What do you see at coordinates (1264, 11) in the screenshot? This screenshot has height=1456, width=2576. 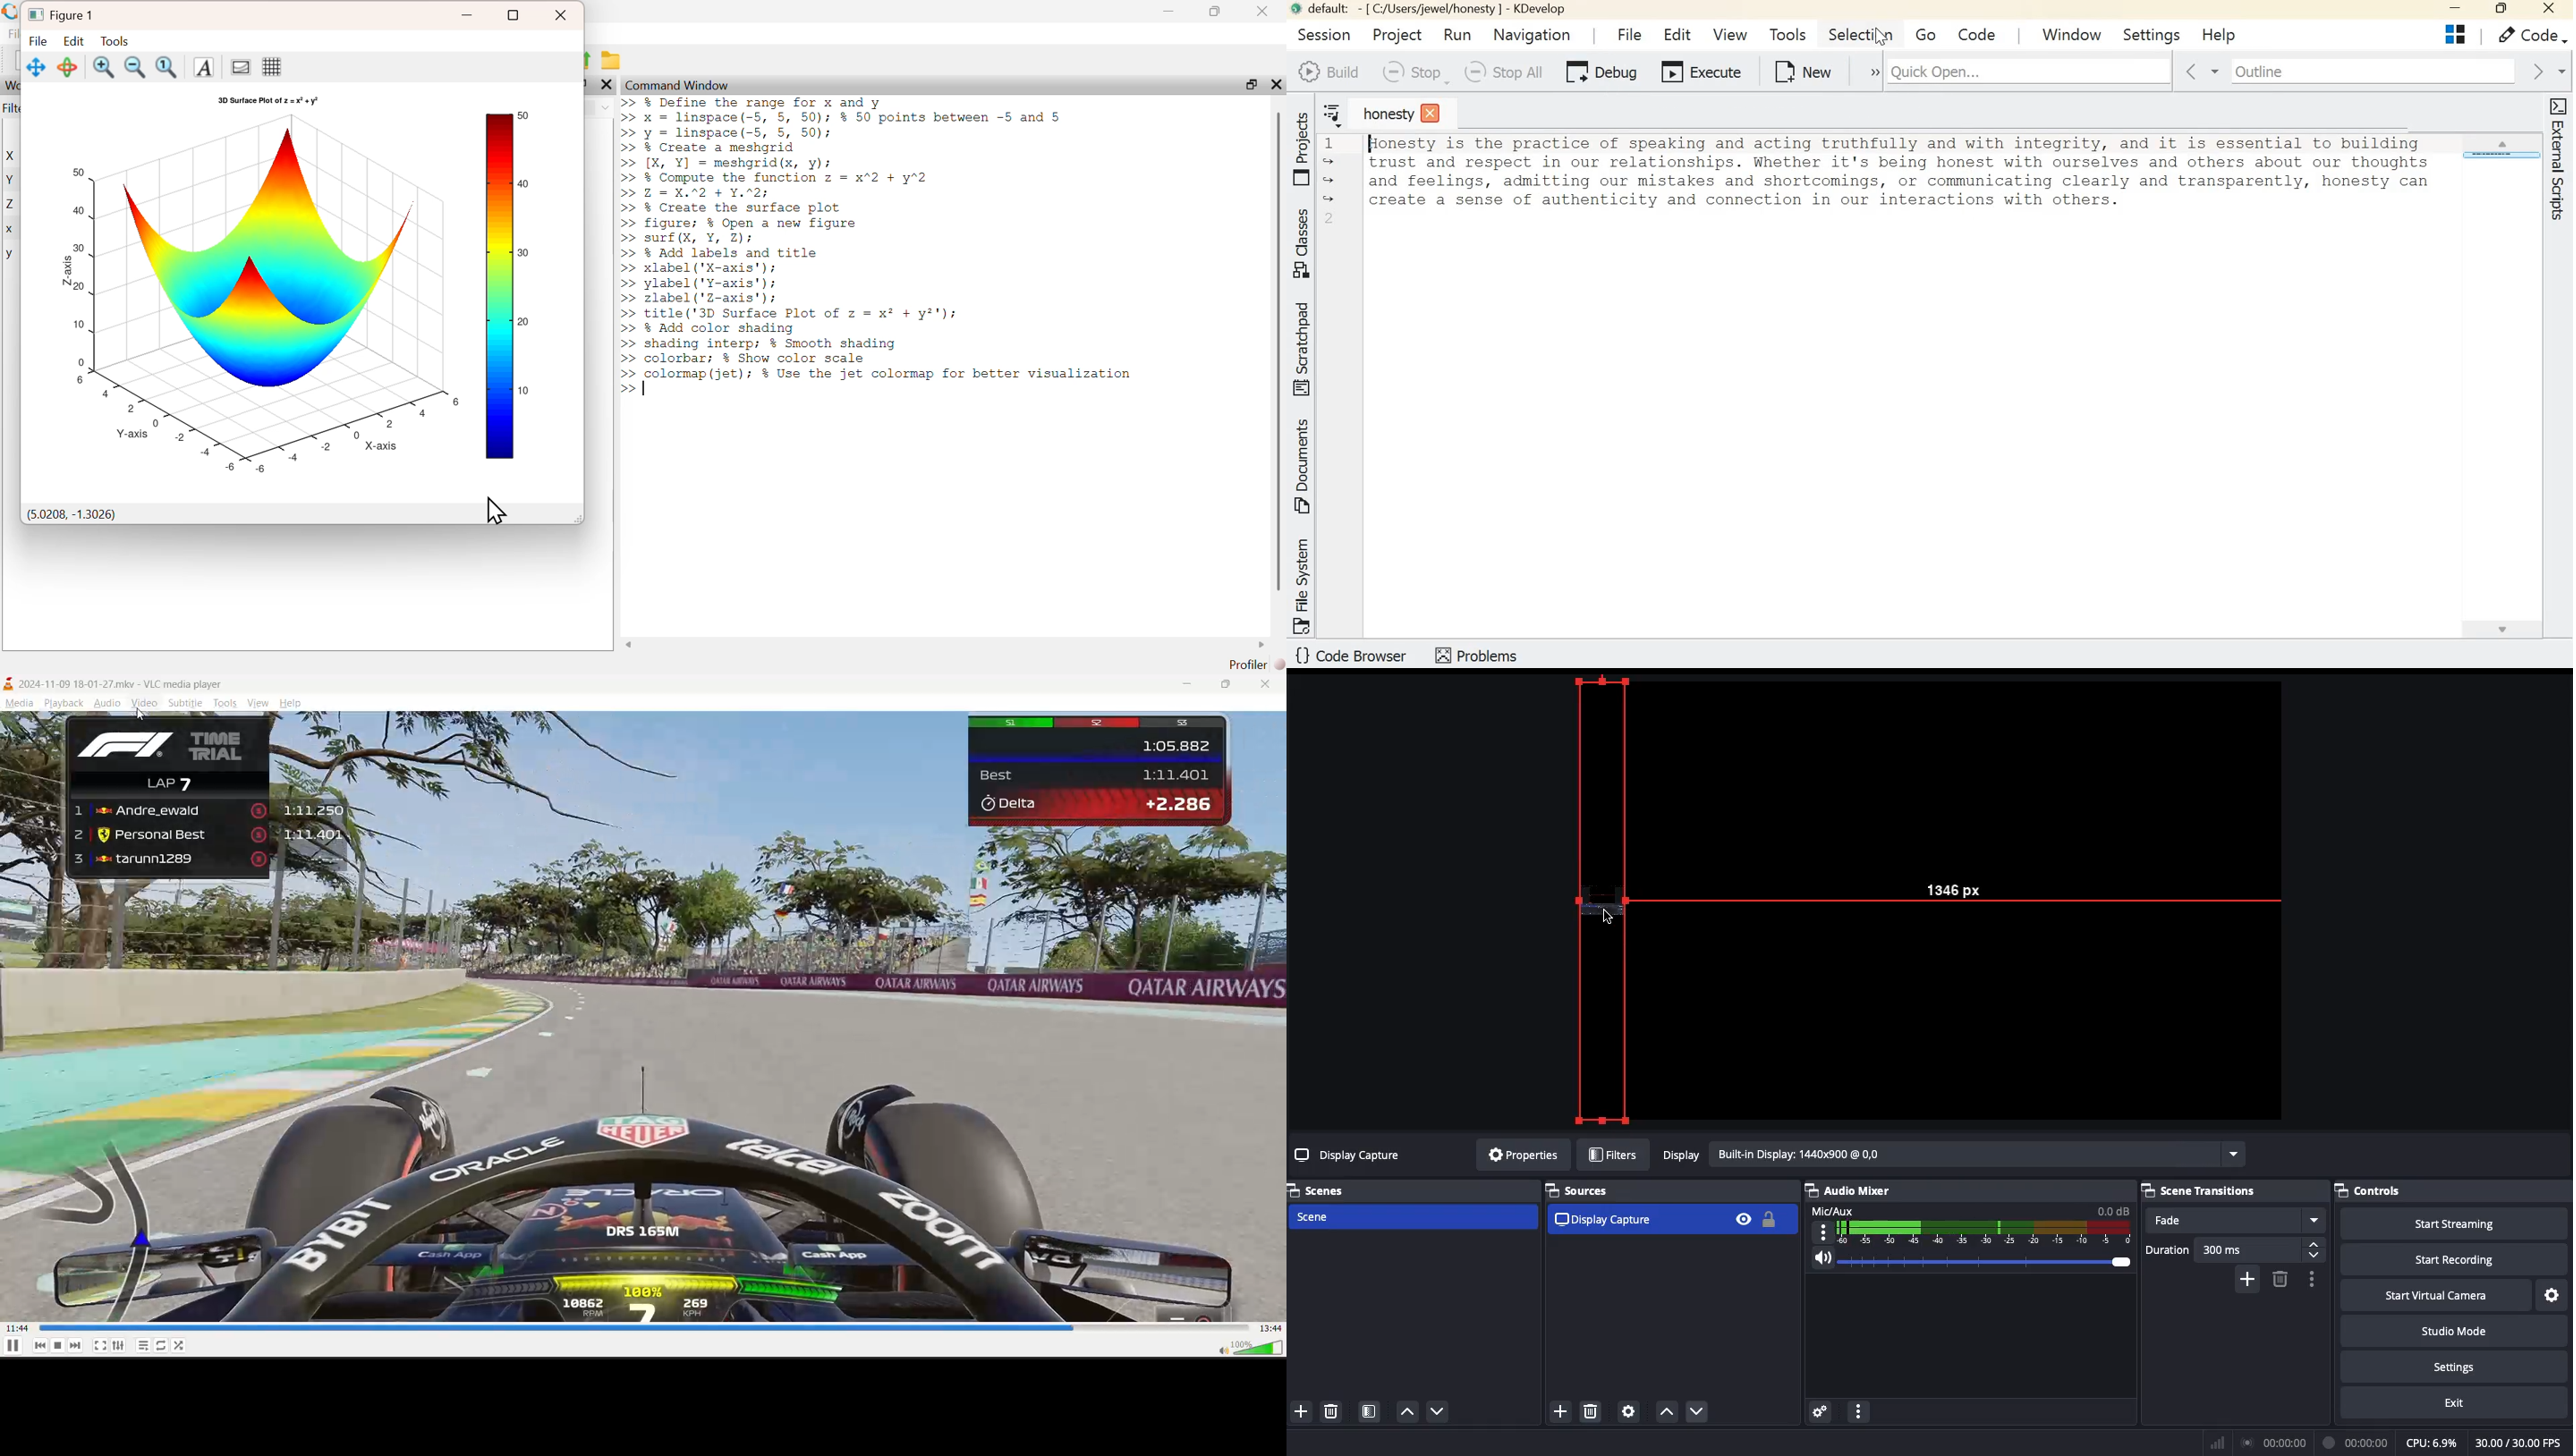 I see `close` at bounding box center [1264, 11].